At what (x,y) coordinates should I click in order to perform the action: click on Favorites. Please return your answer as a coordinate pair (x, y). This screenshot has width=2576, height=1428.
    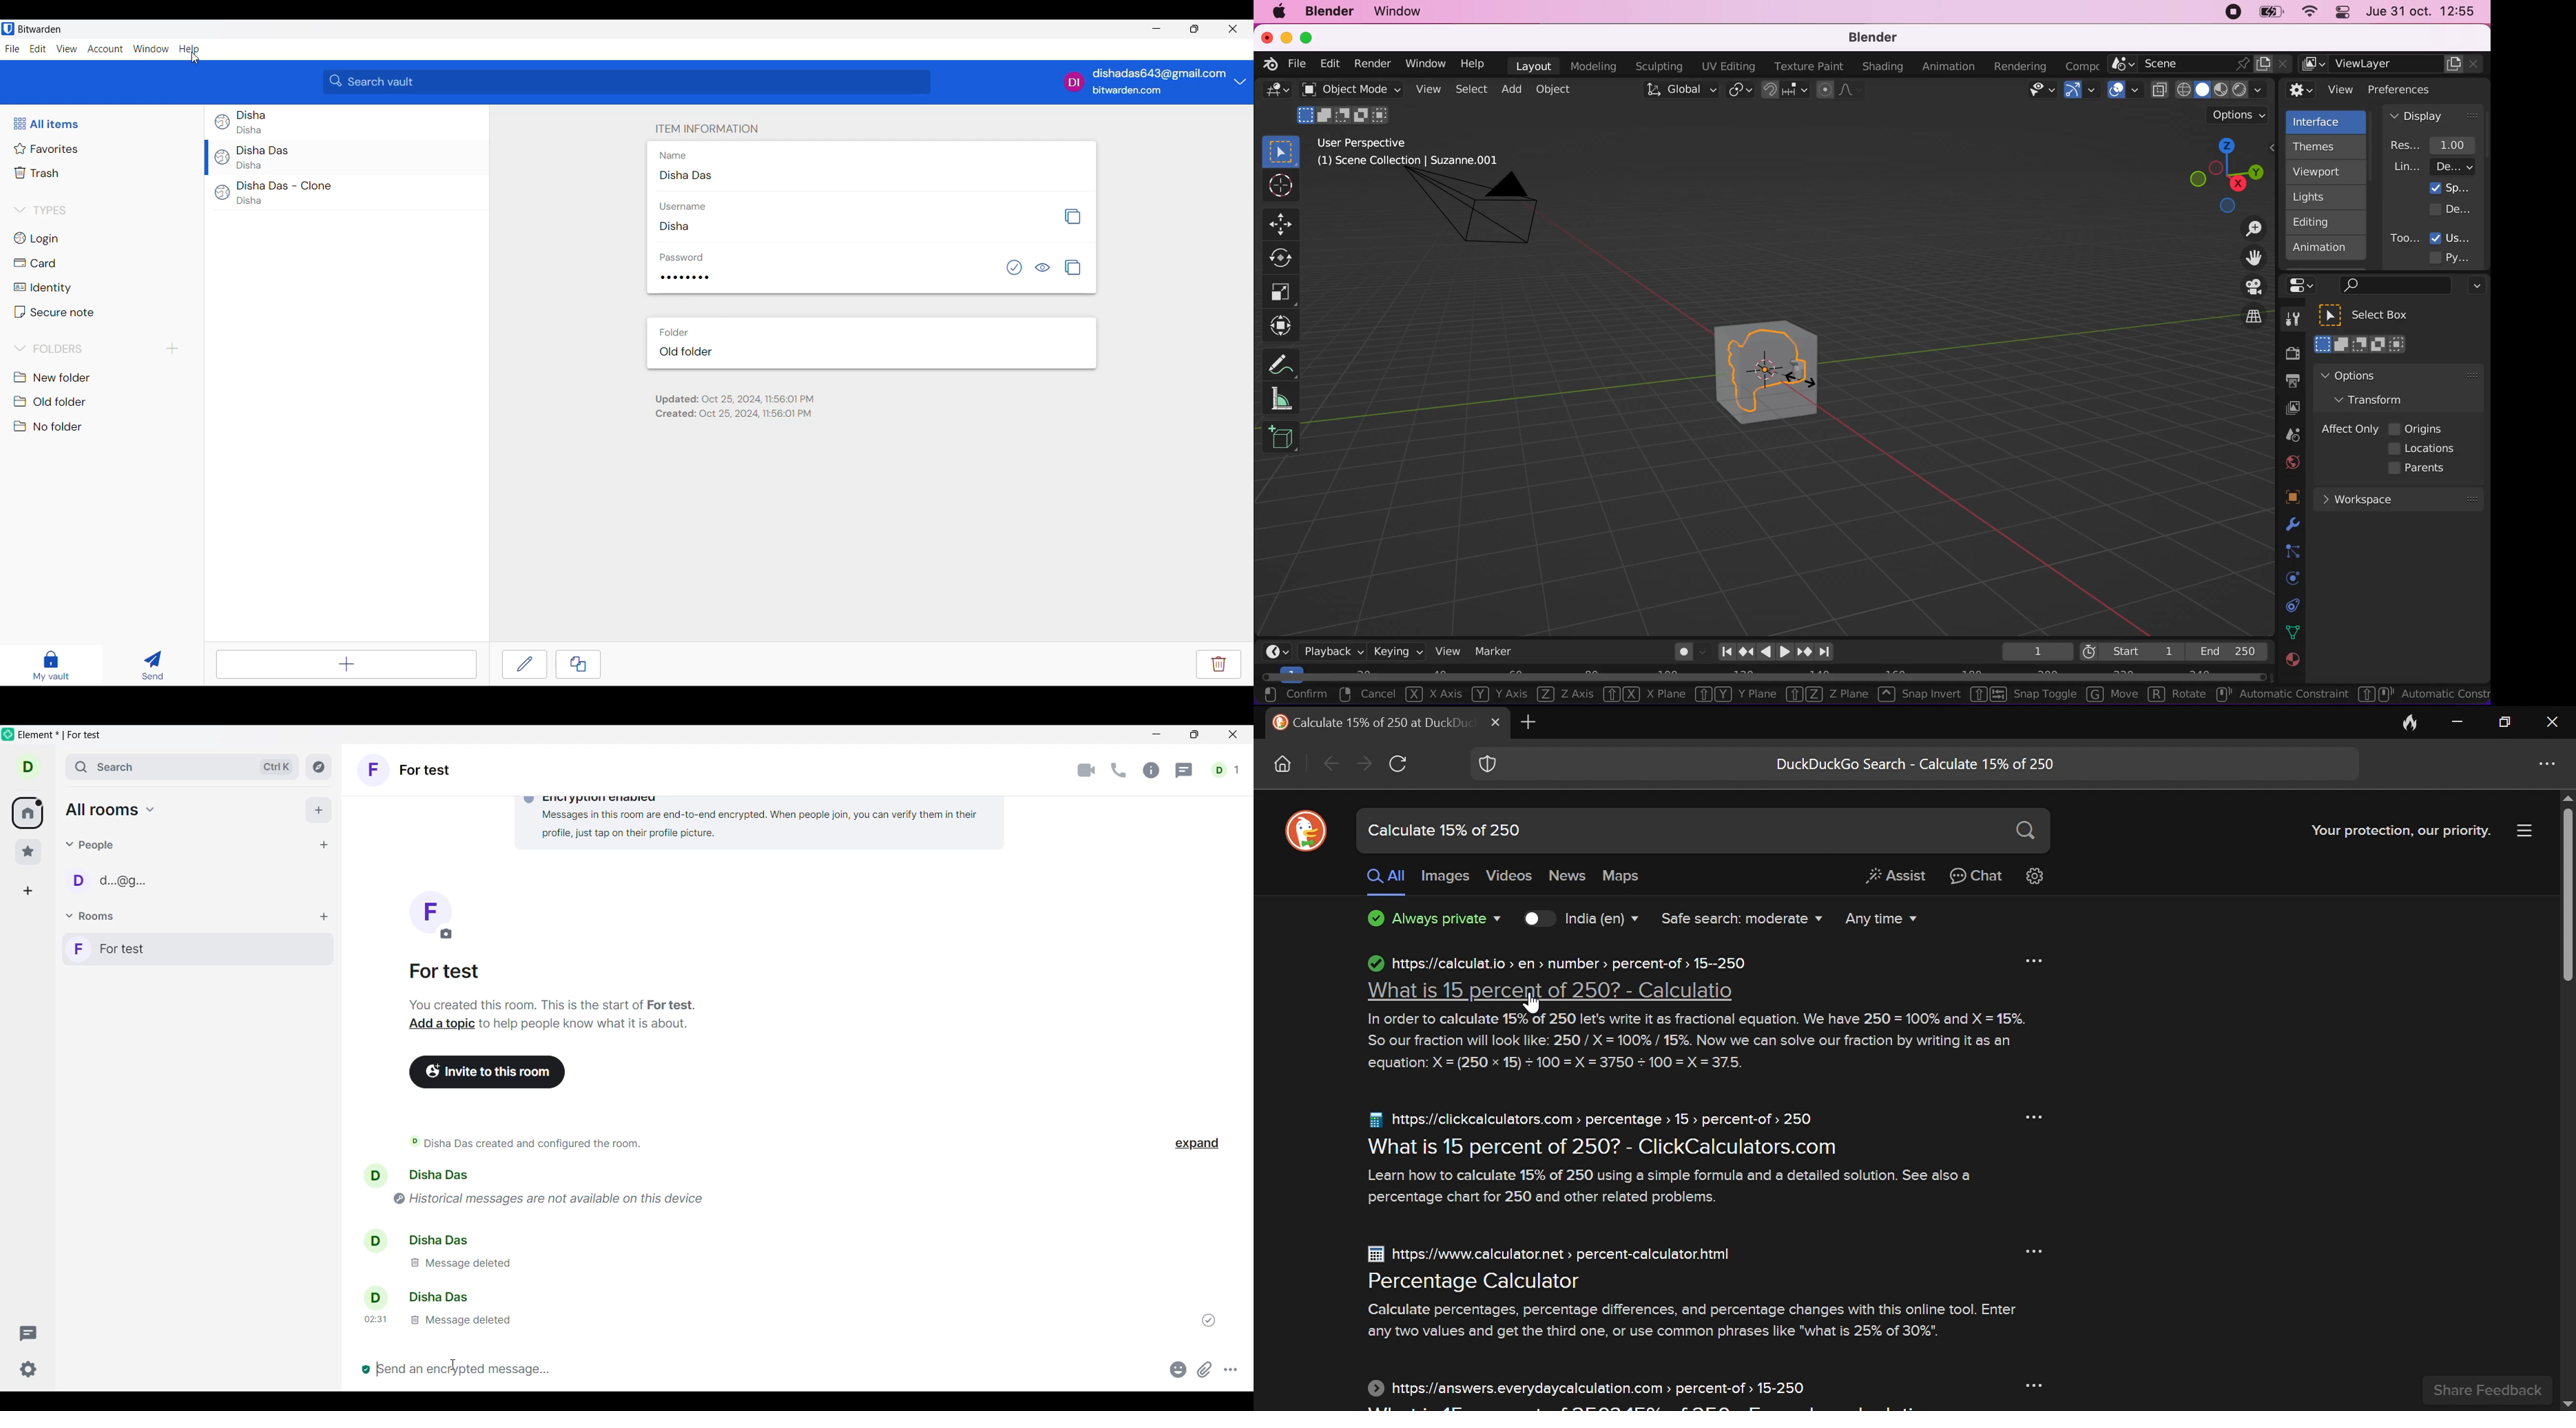
    Looking at the image, I should click on (29, 852).